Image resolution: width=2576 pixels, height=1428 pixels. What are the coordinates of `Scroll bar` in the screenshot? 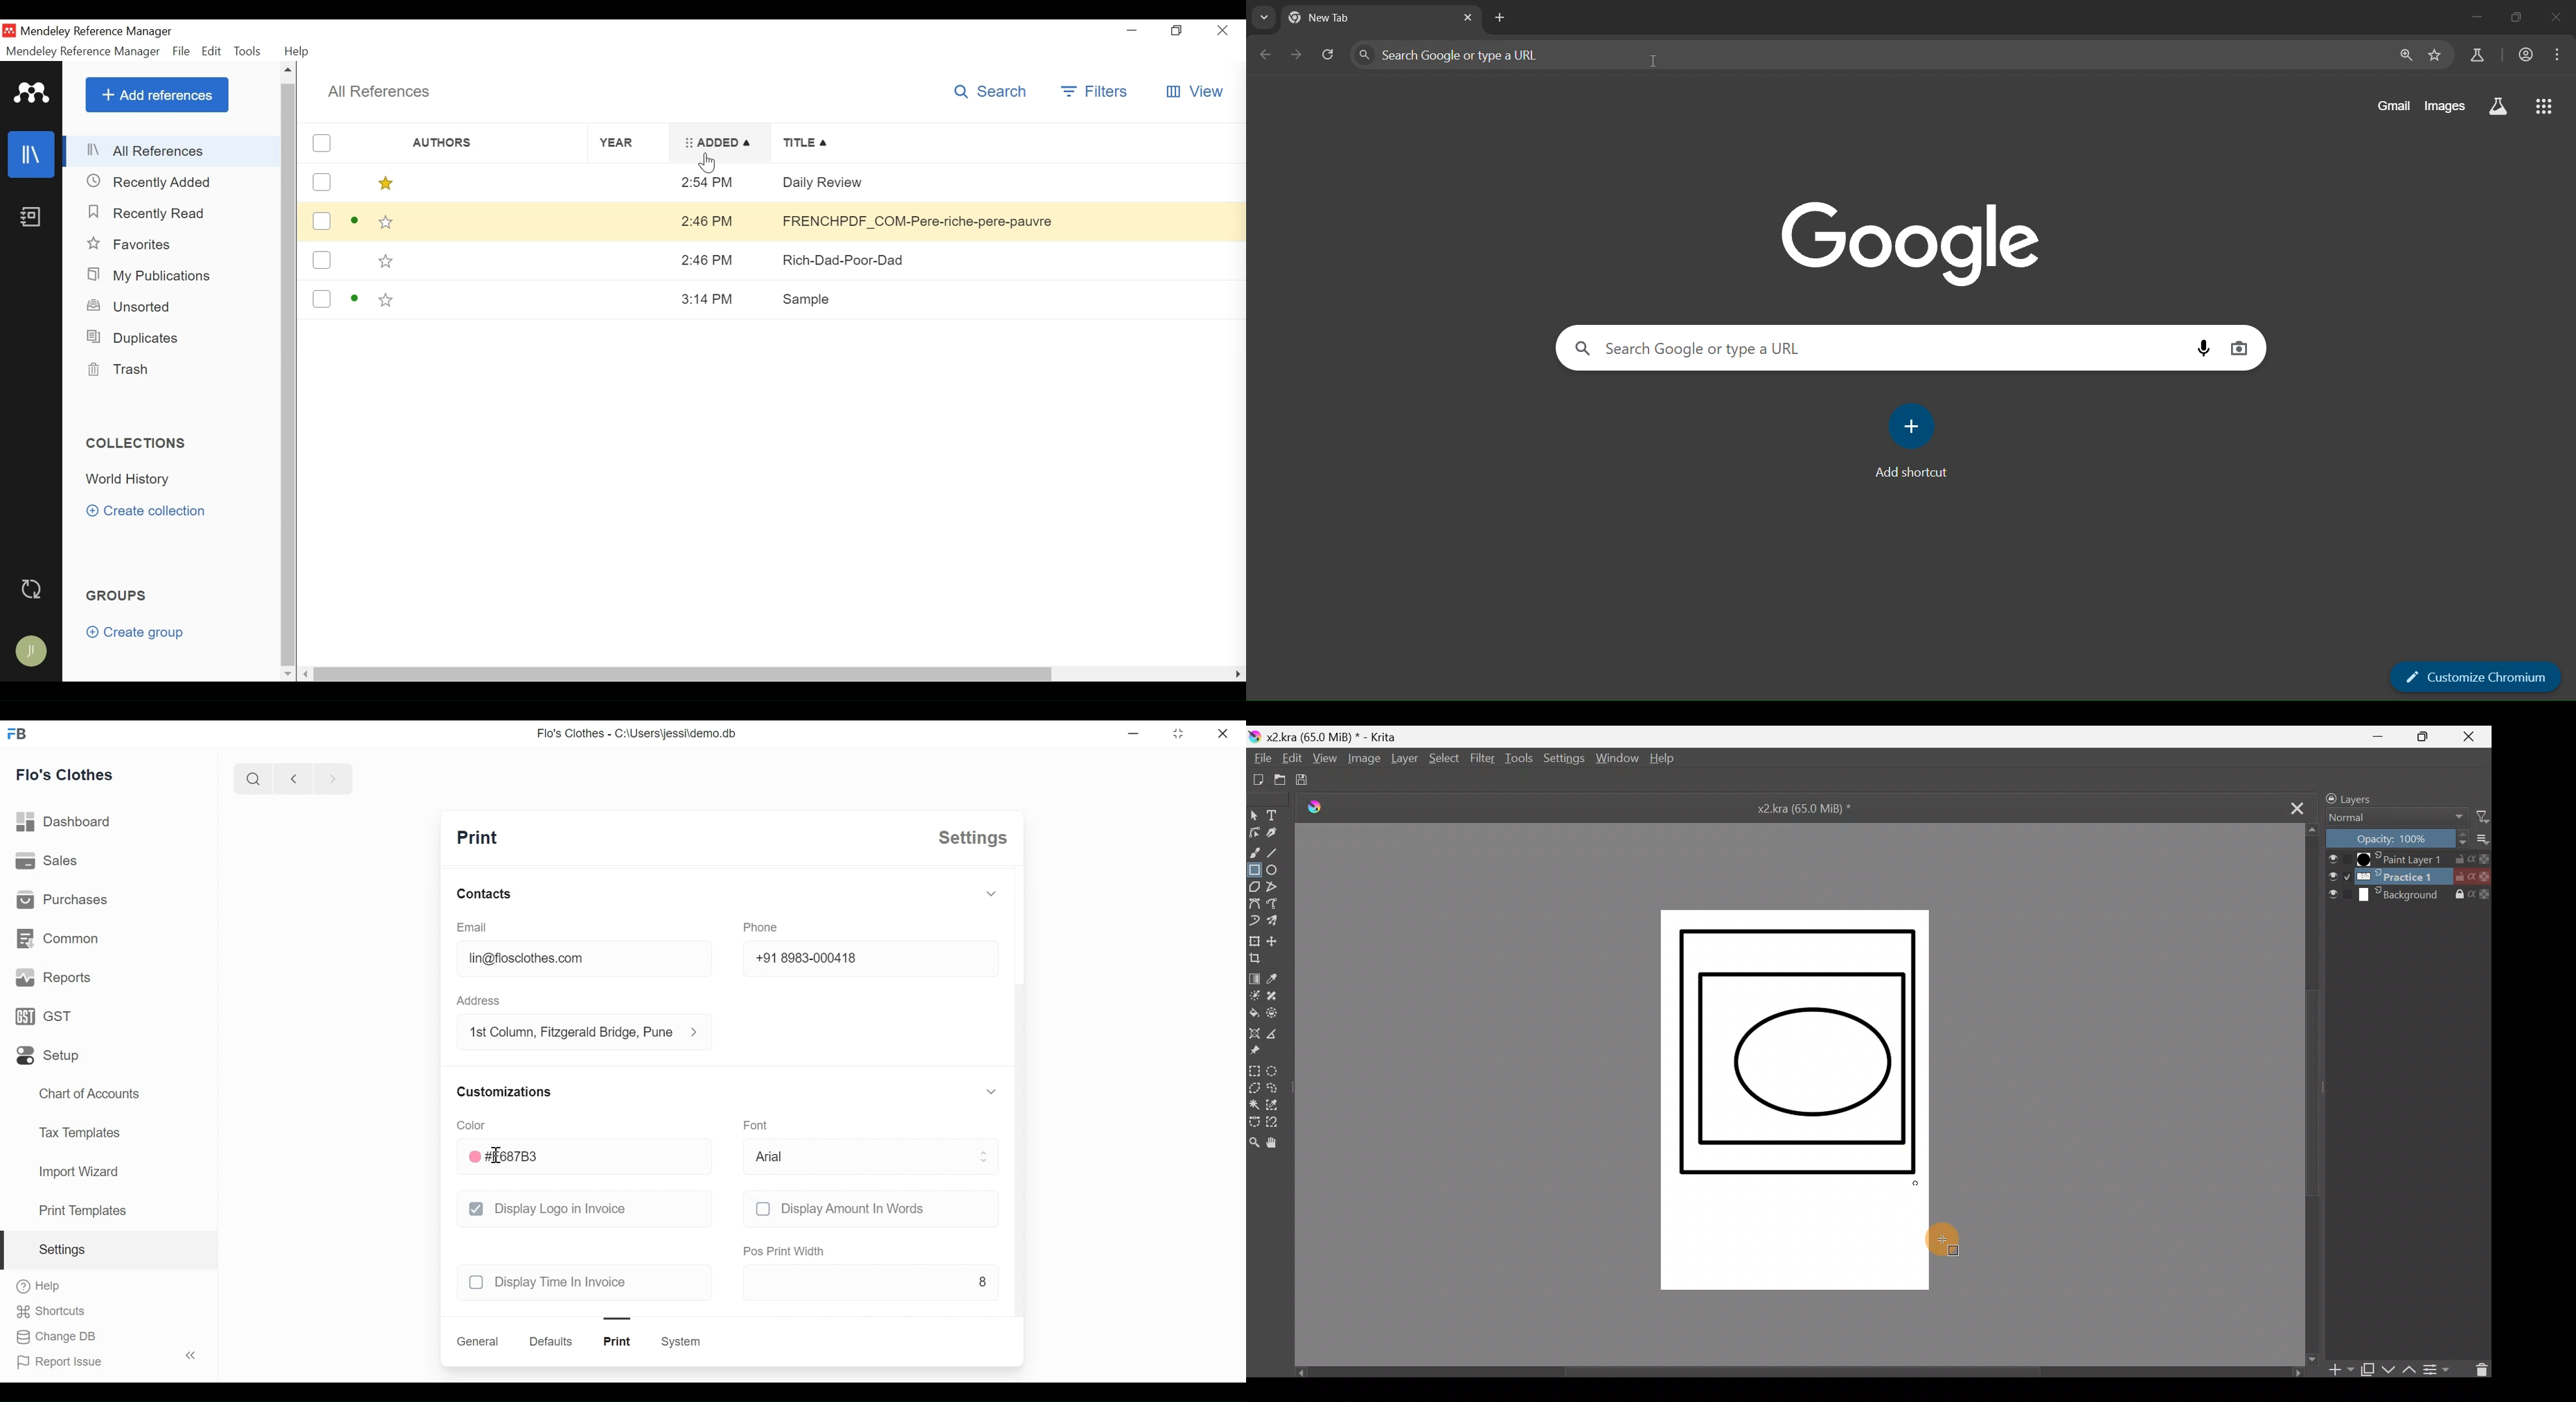 It's located at (1806, 1371).